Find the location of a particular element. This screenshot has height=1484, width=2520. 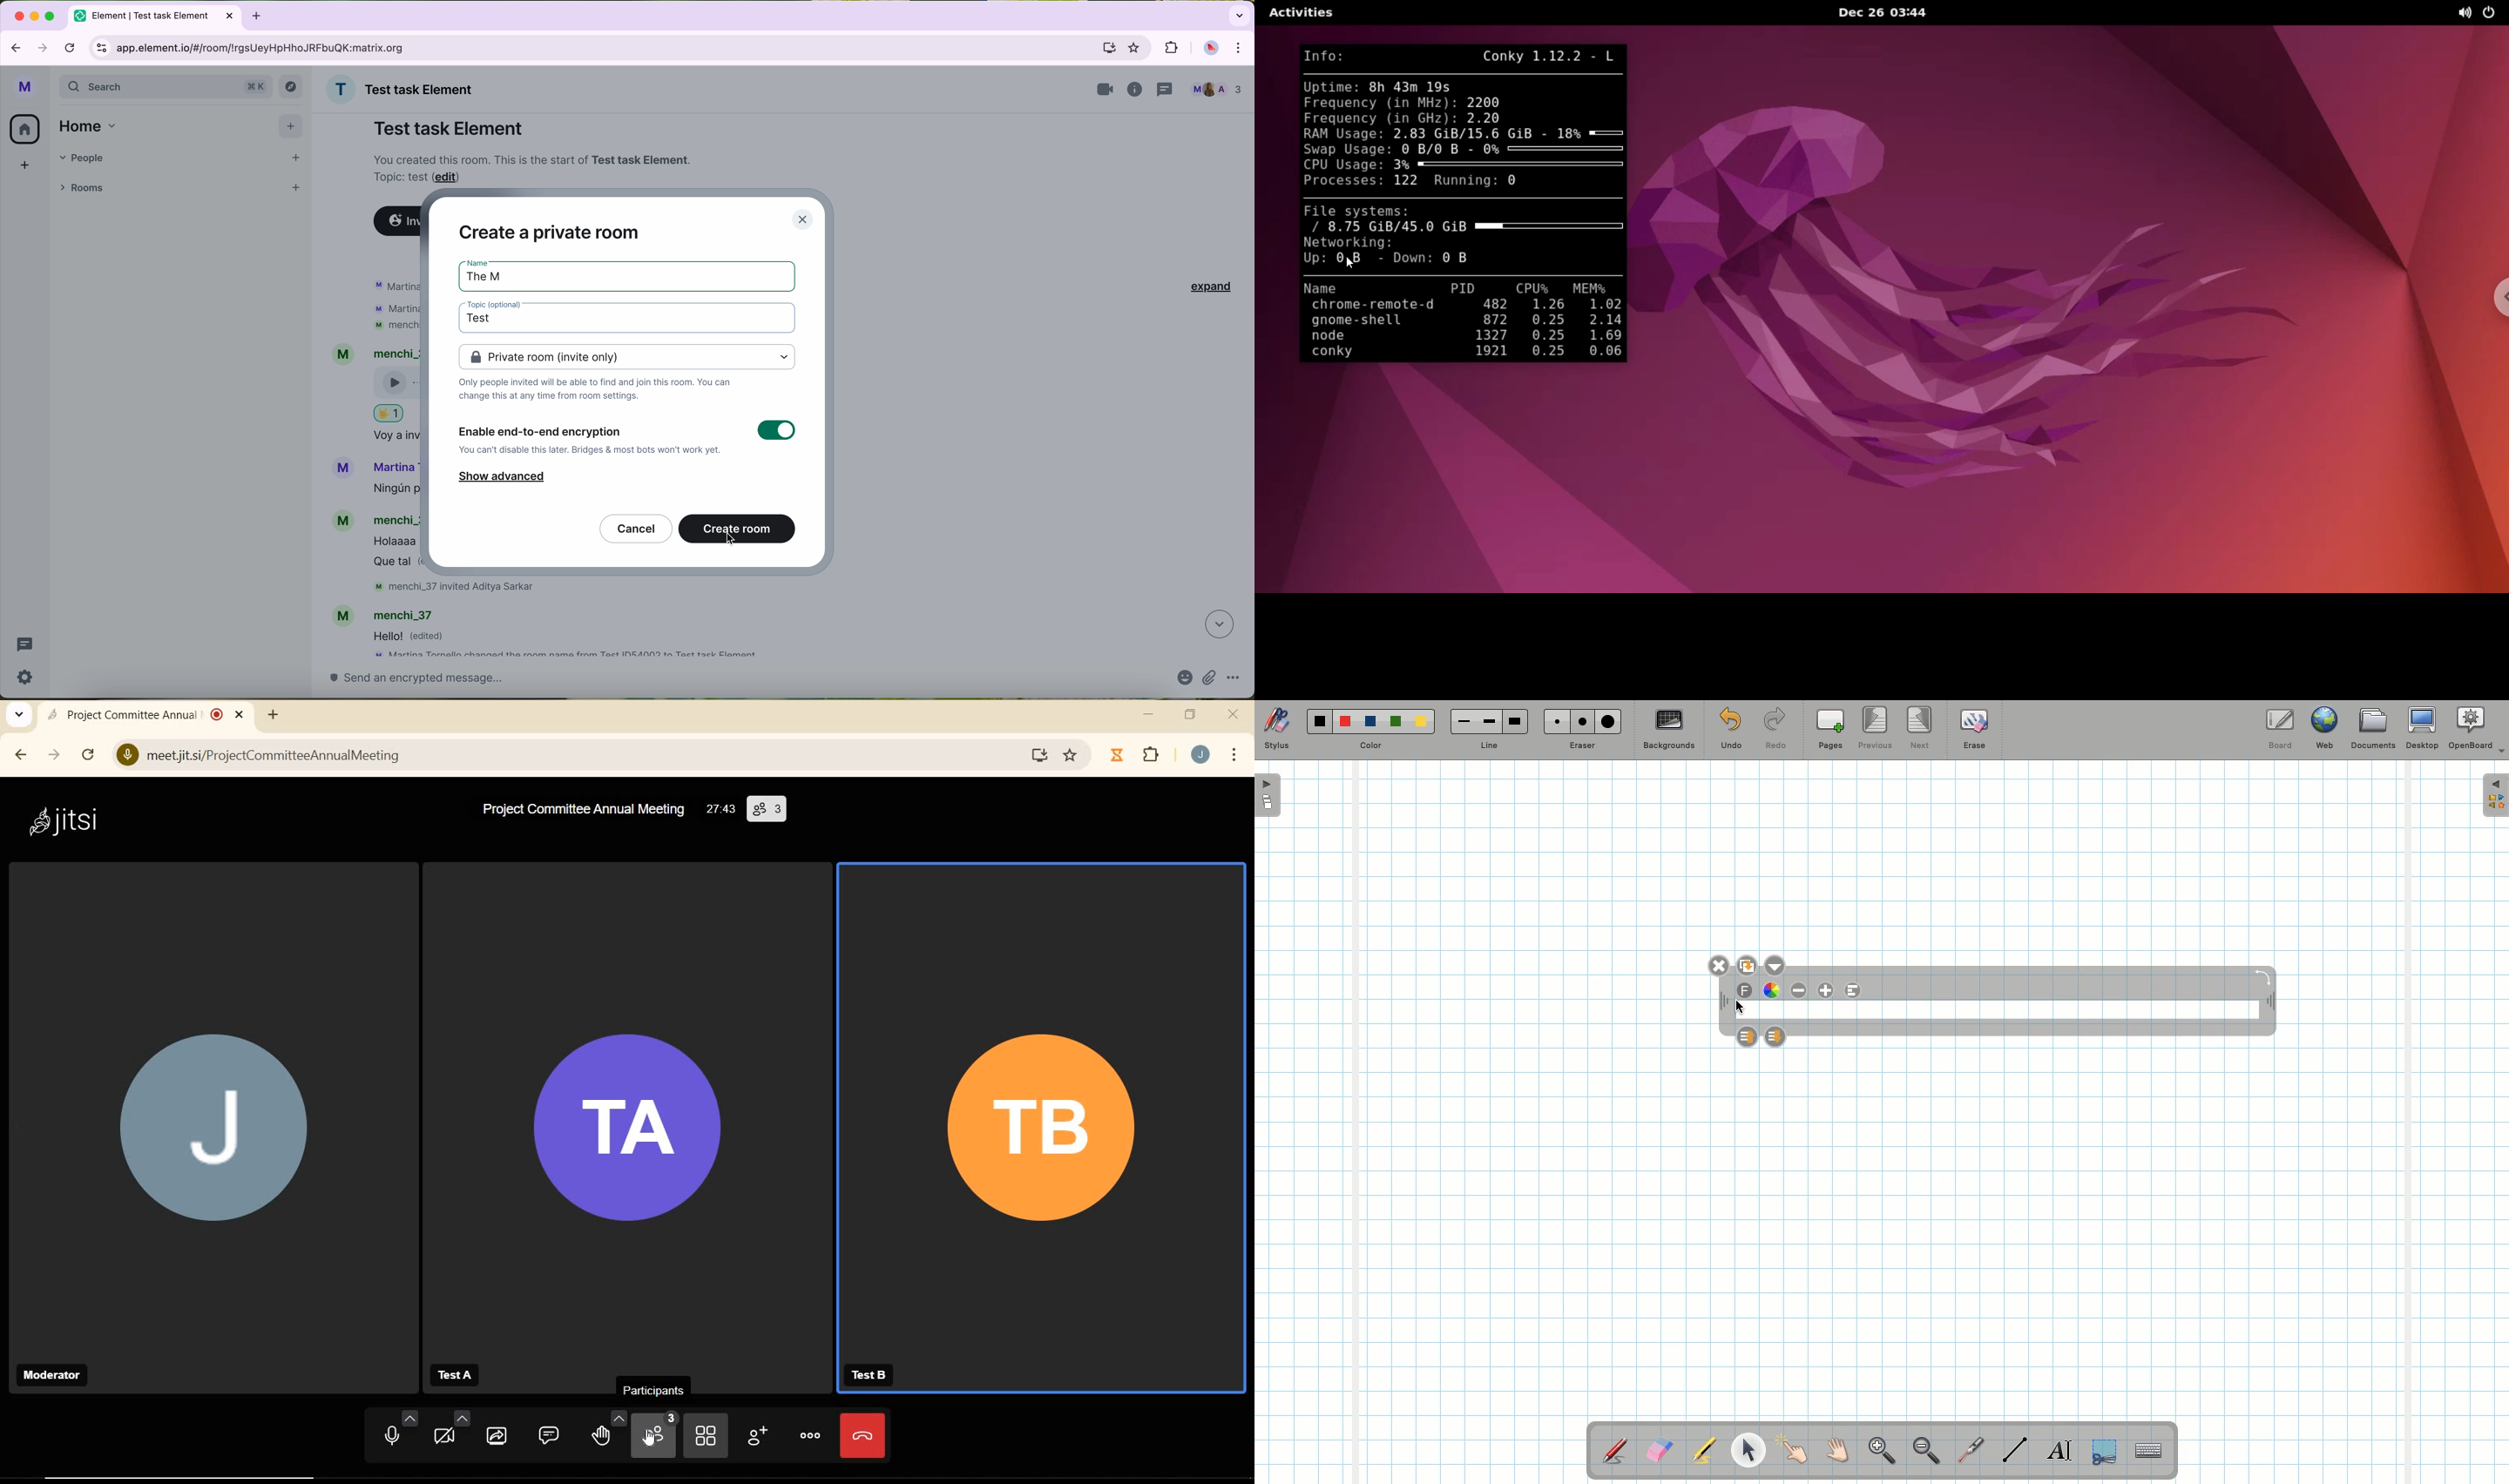

search bar is located at coordinates (166, 88).